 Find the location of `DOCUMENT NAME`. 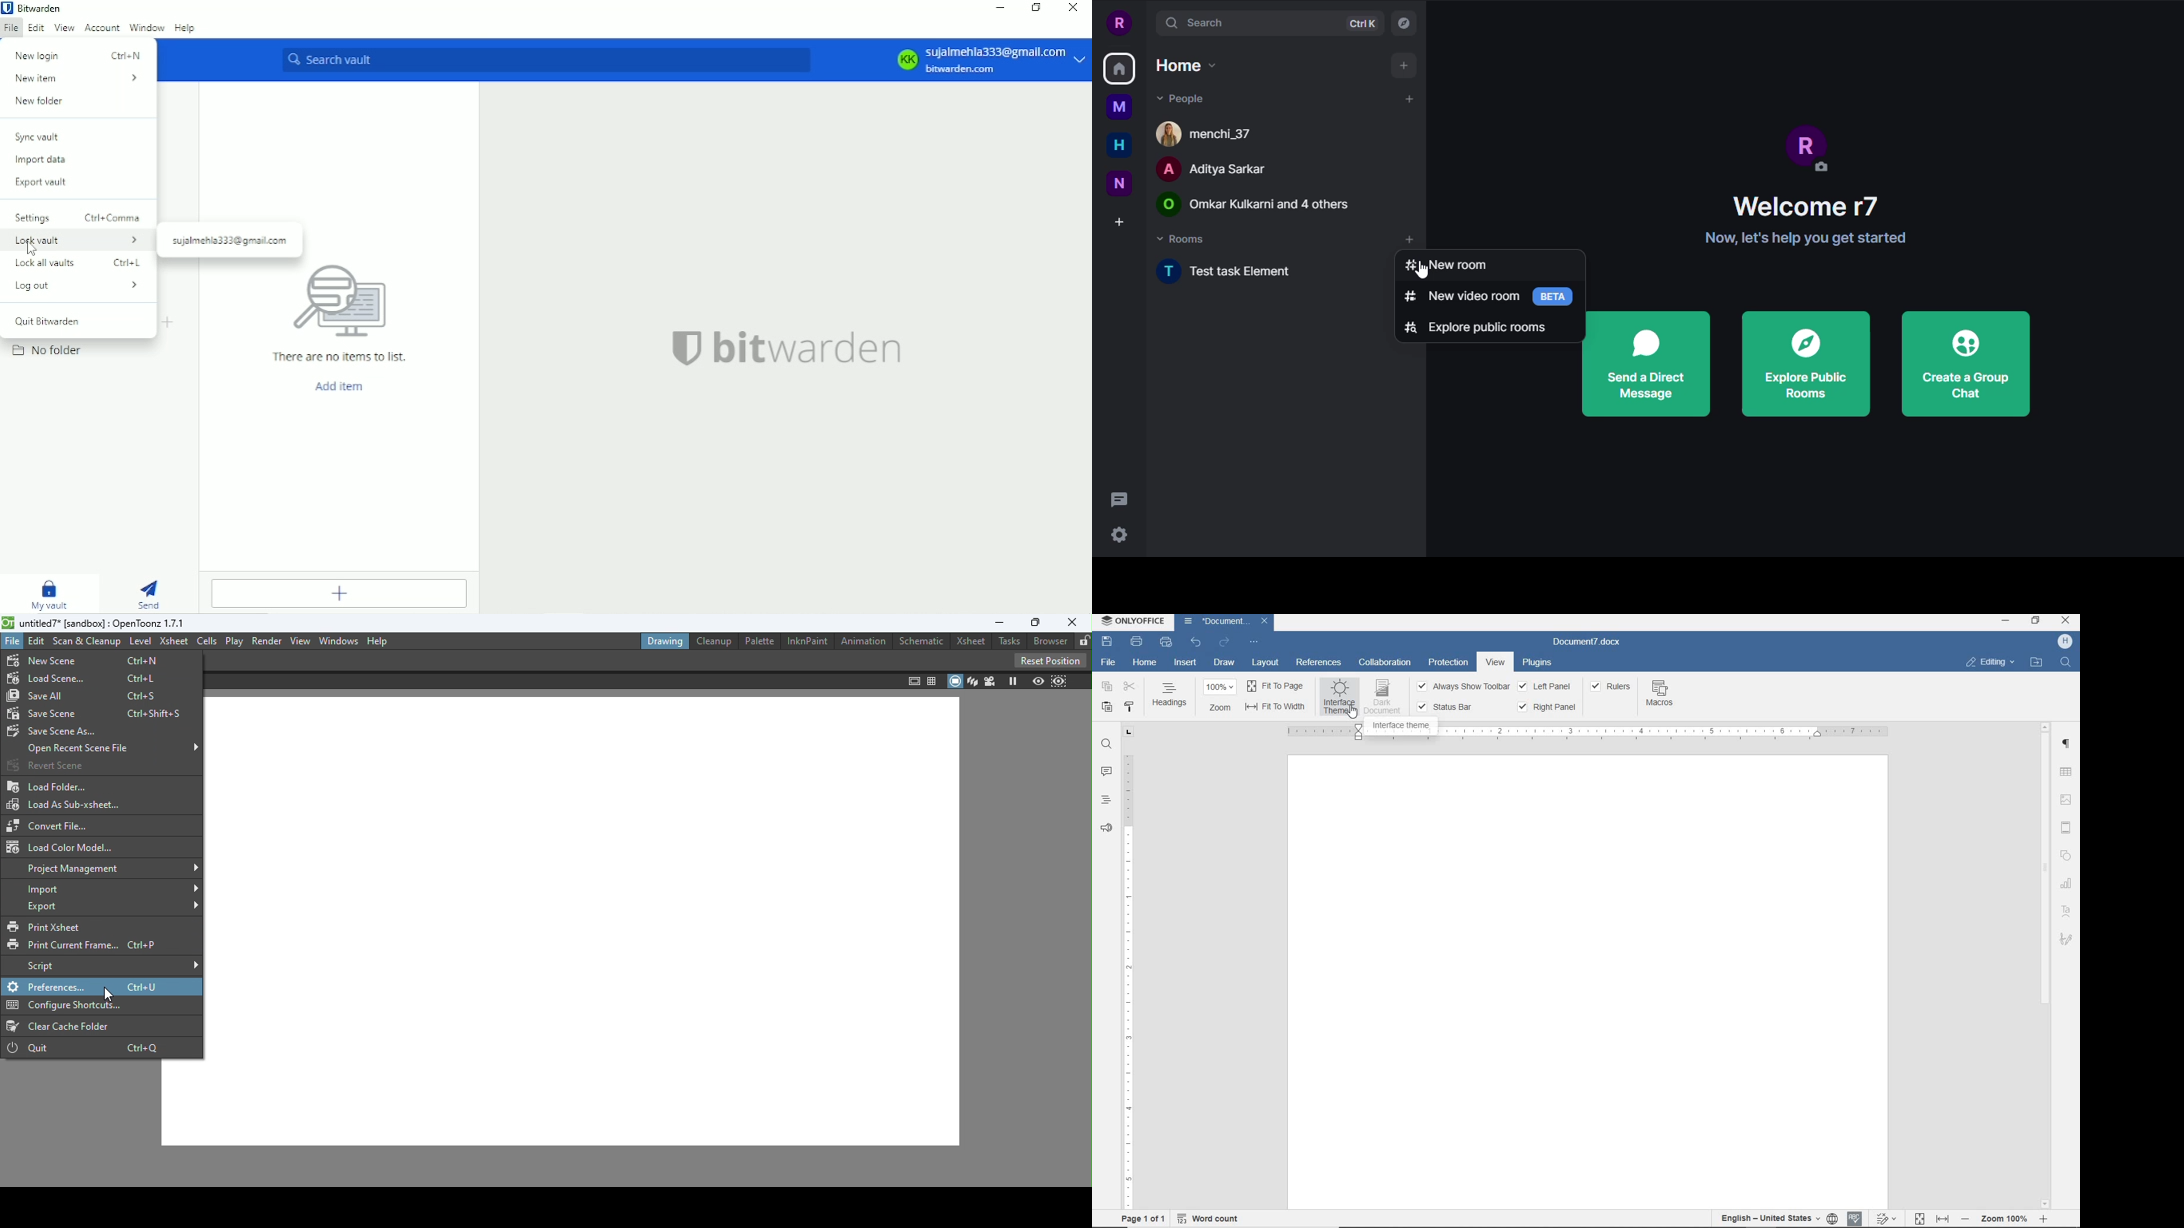

DOCUMENT NAME is located at coordinates (1226, 622).